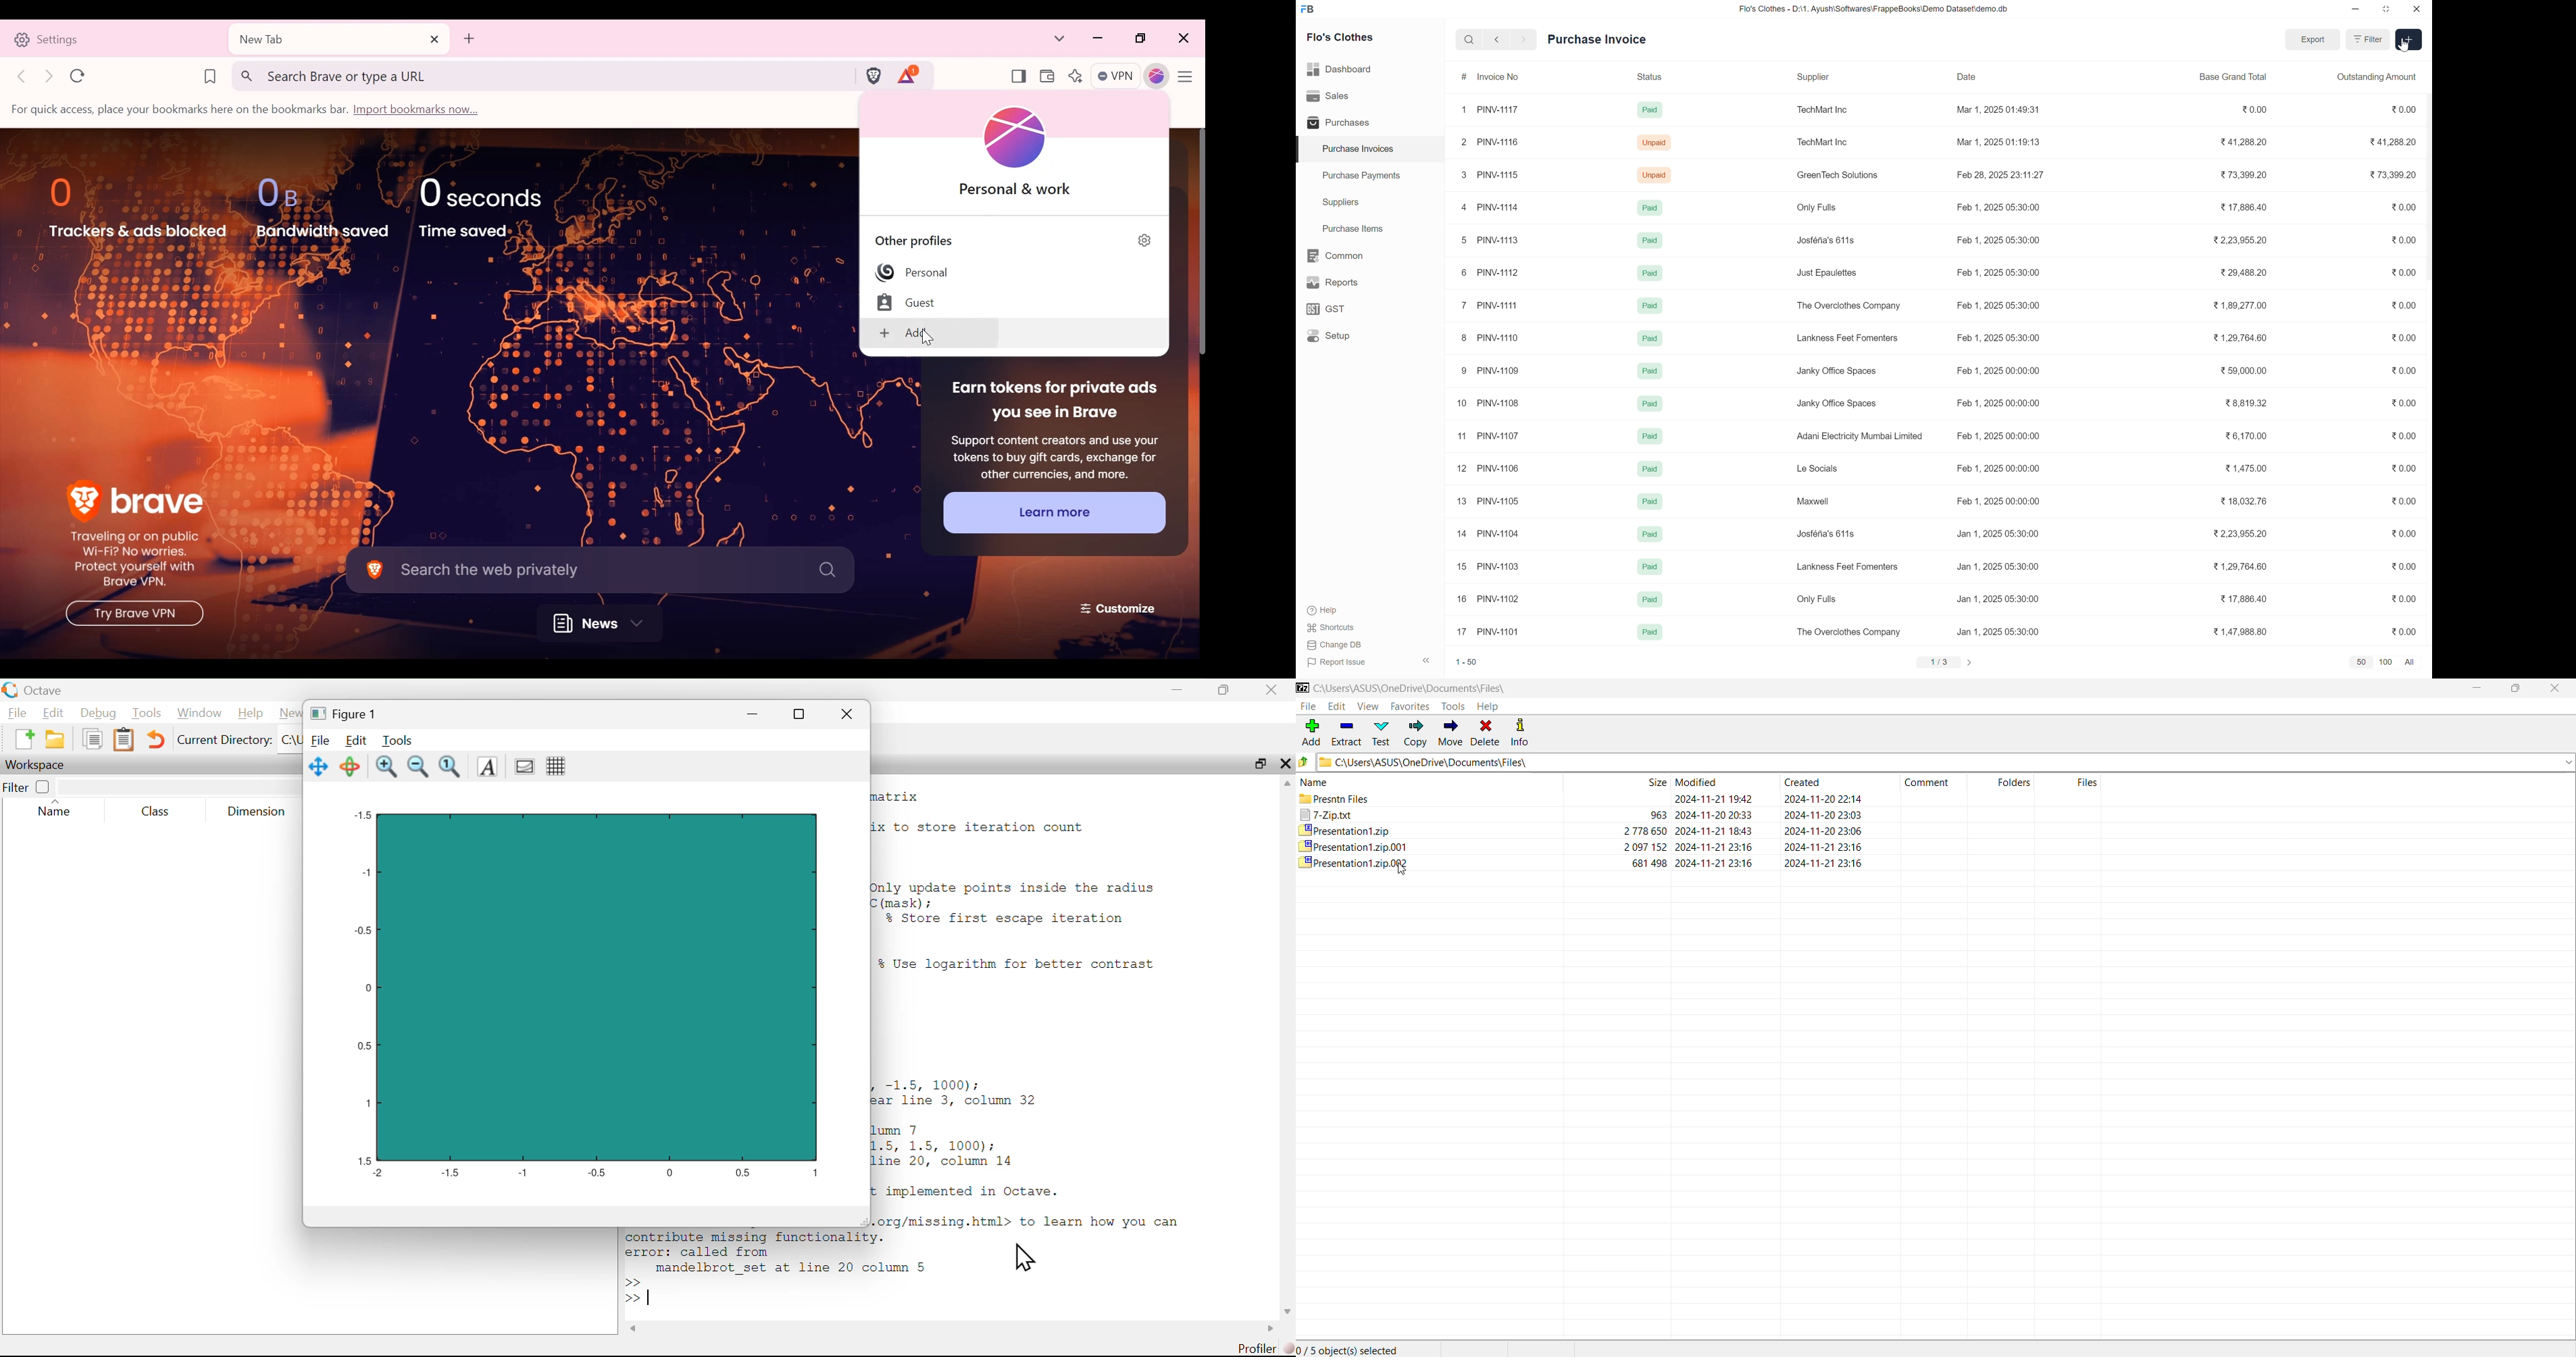  What do you see at coordinates (1649, 209) in the screenshot?
I see `Paid` at bounding box center [1649, 209].